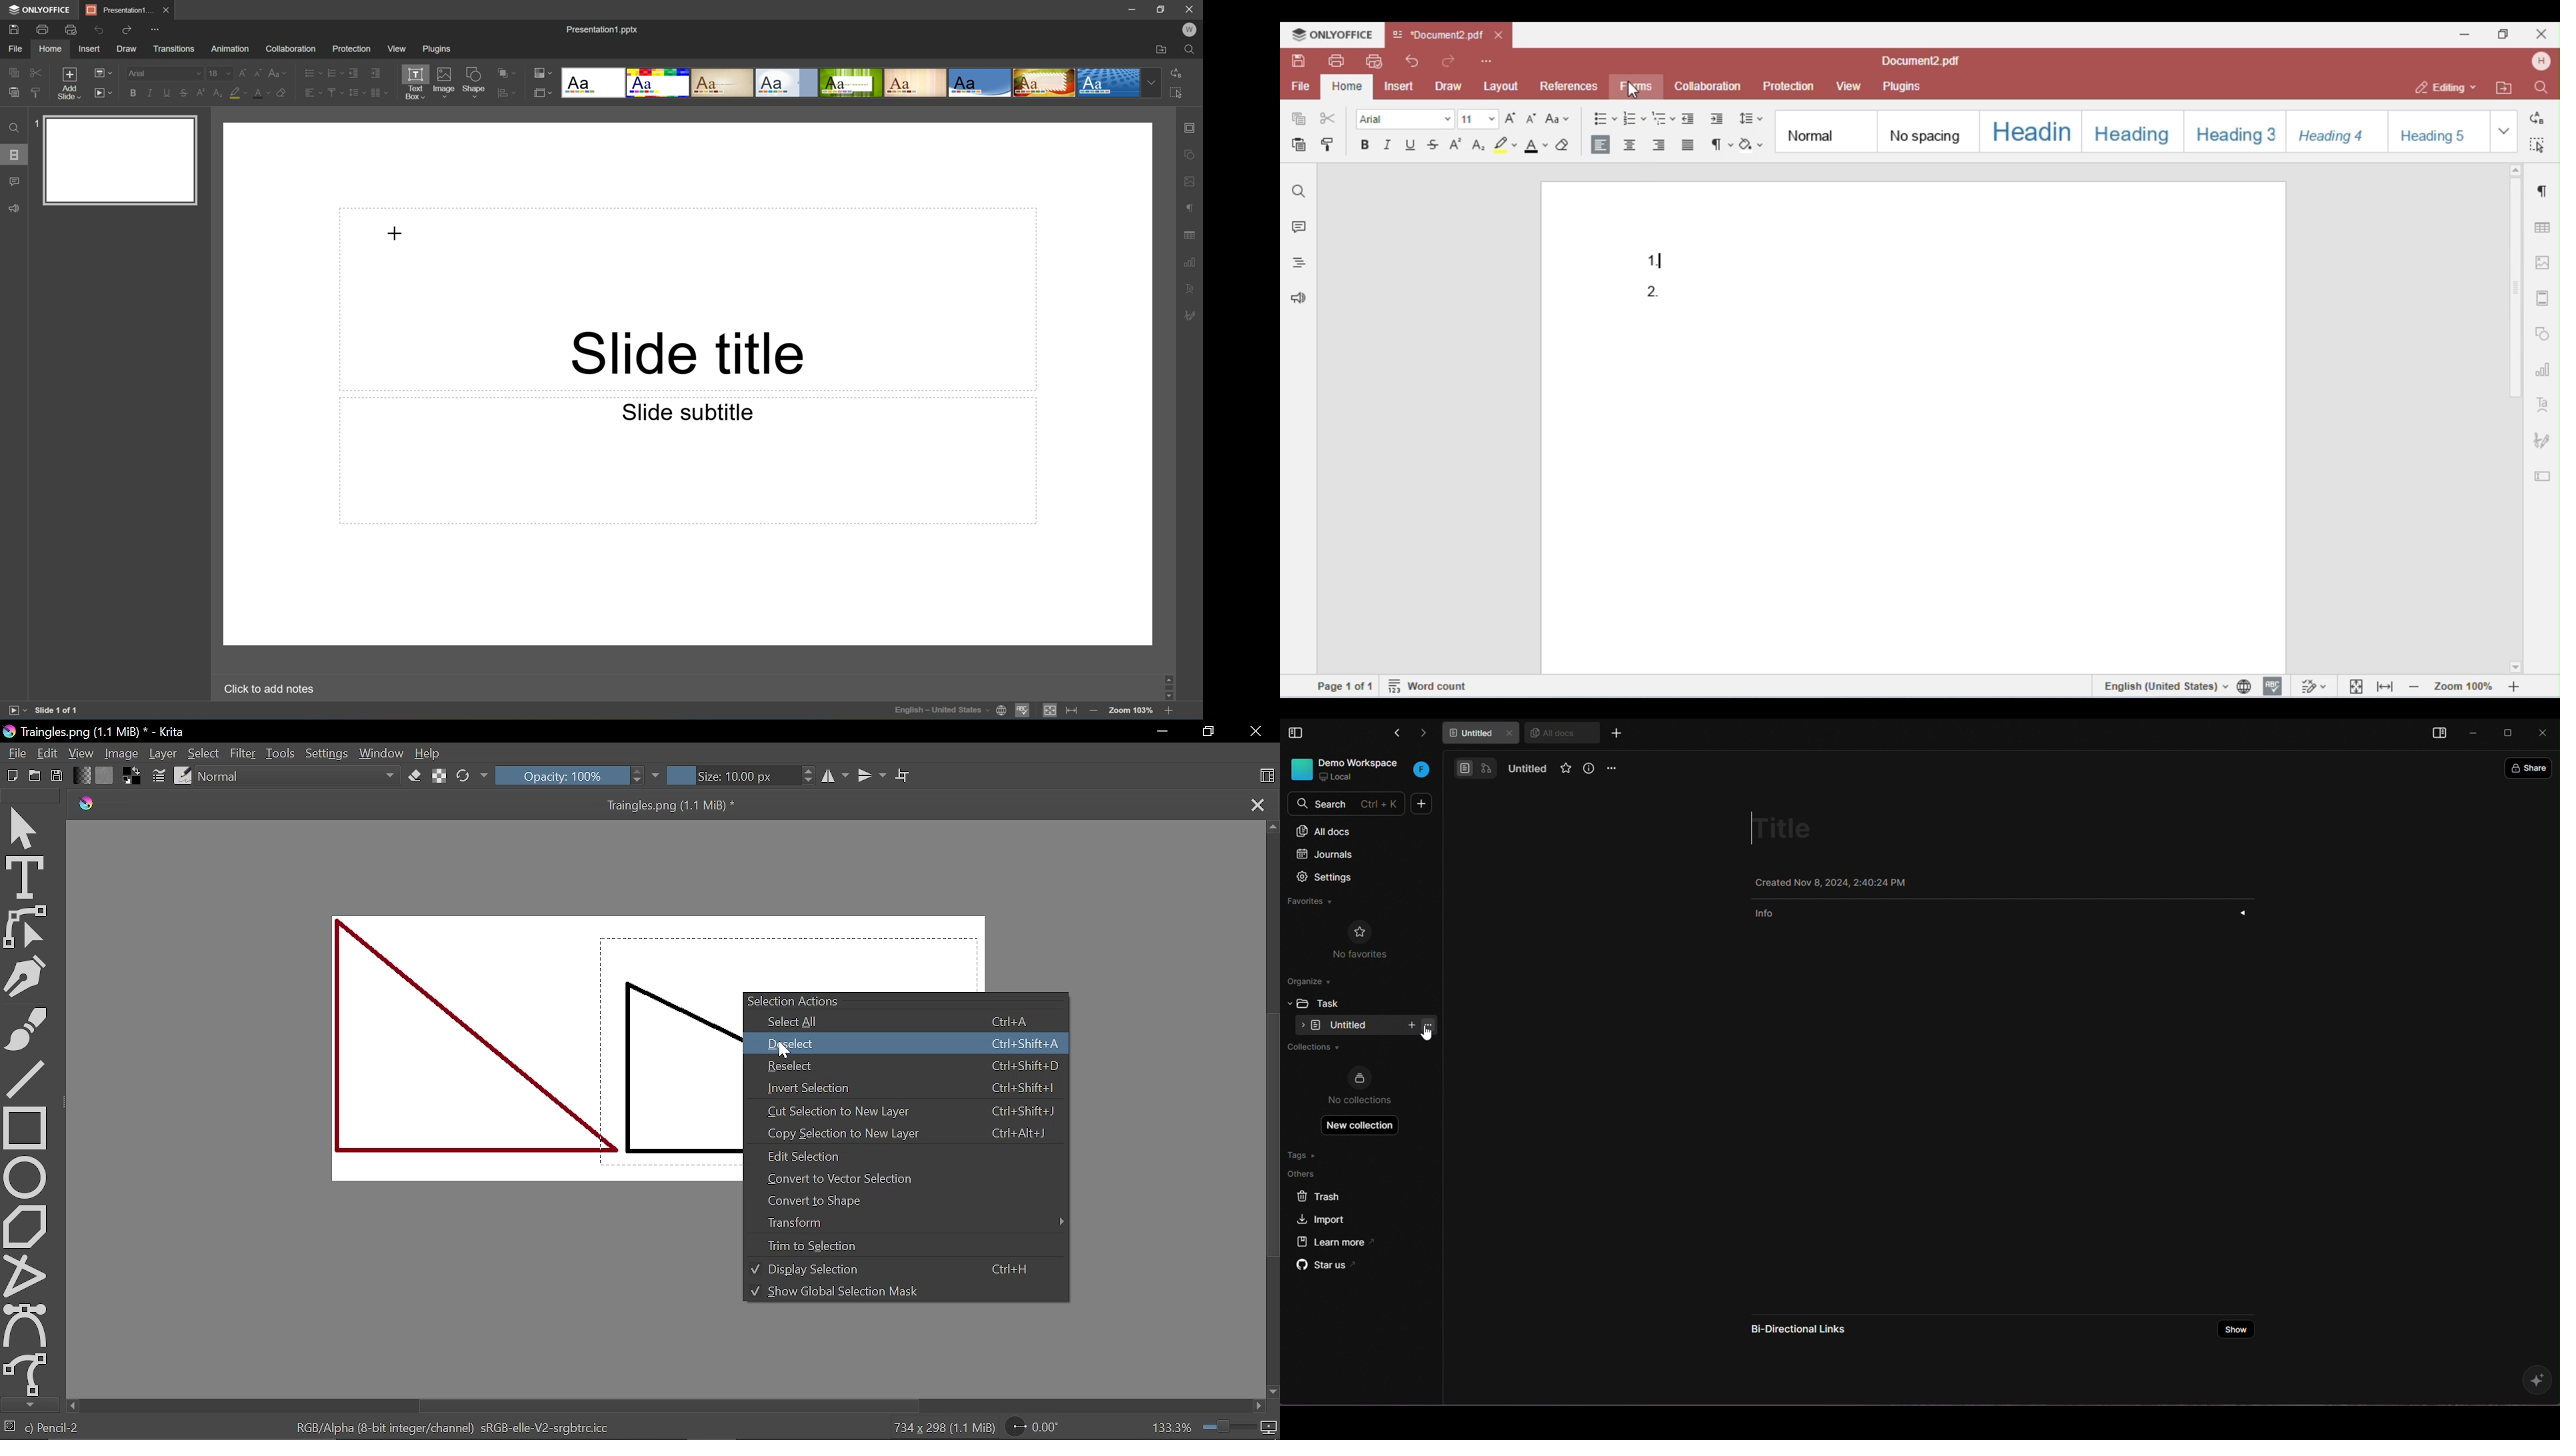  What do you see at coordinates (941, 711) in the screenshot?
I see `English - United States` at bounding box center [941, 711].